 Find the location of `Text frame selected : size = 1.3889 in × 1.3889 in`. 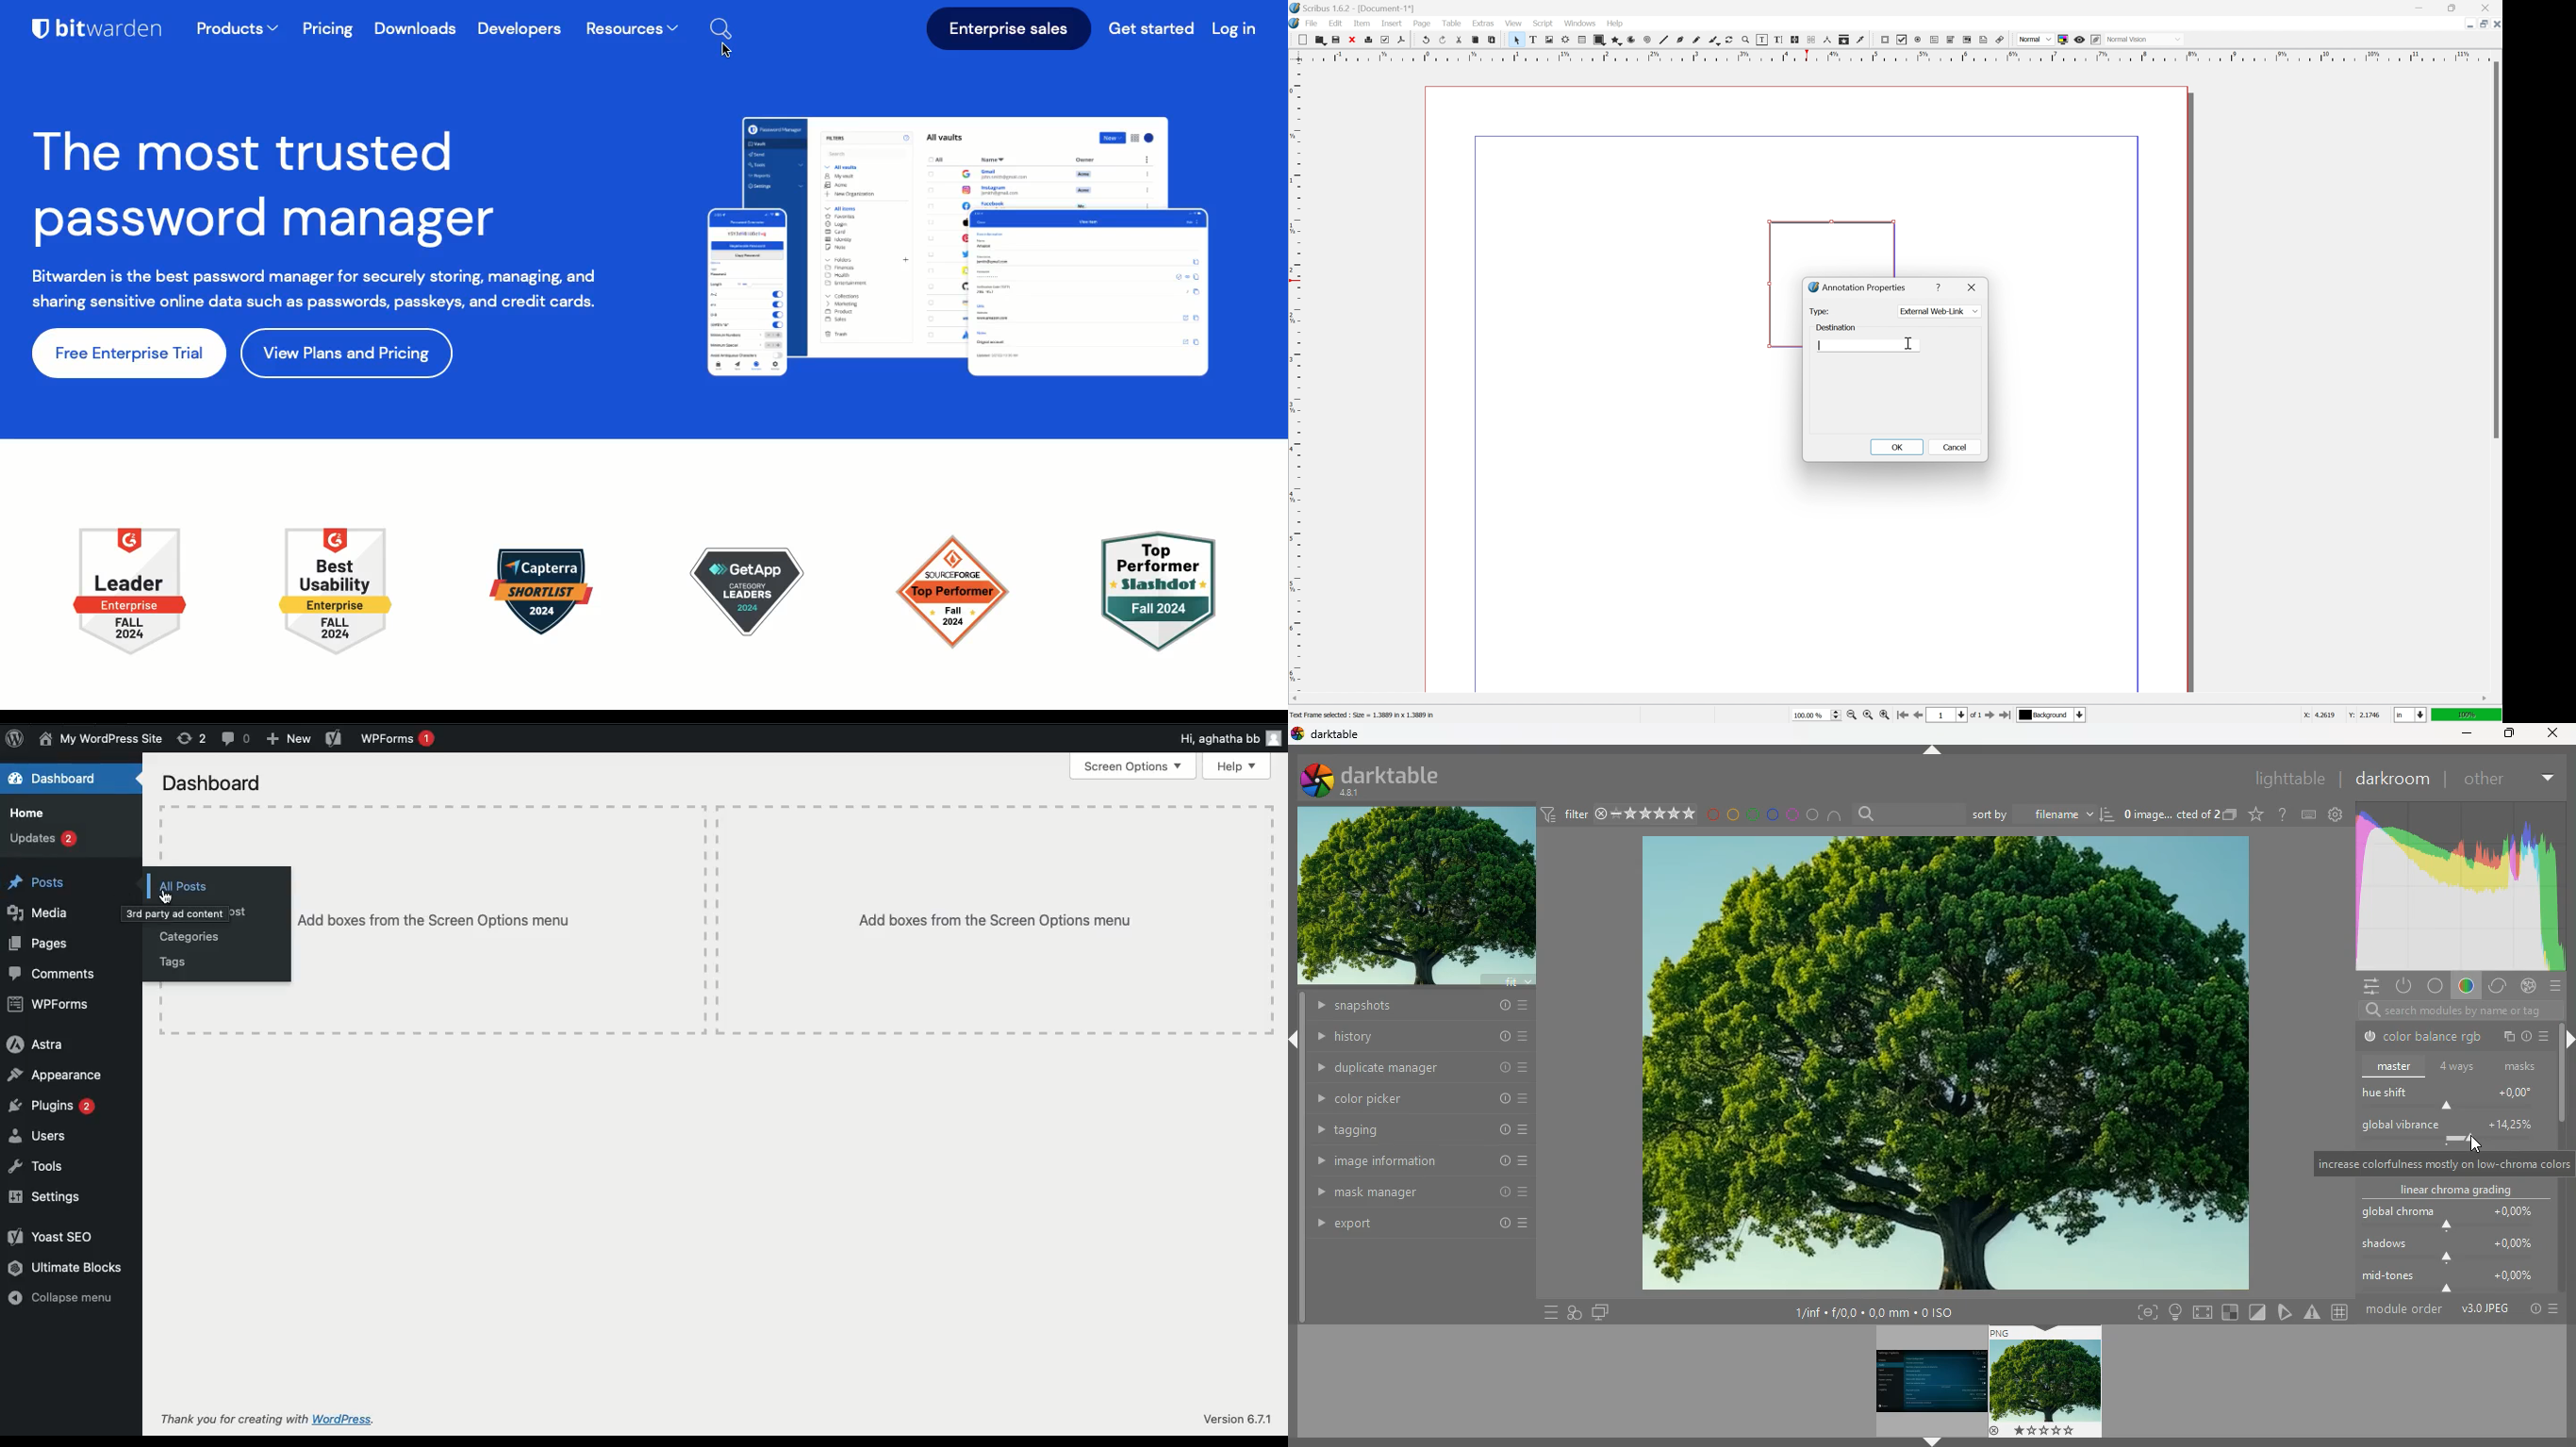

Text frame selected : size = 1.3889 in × 1.3889 in is located at coordinates (1364, 714).